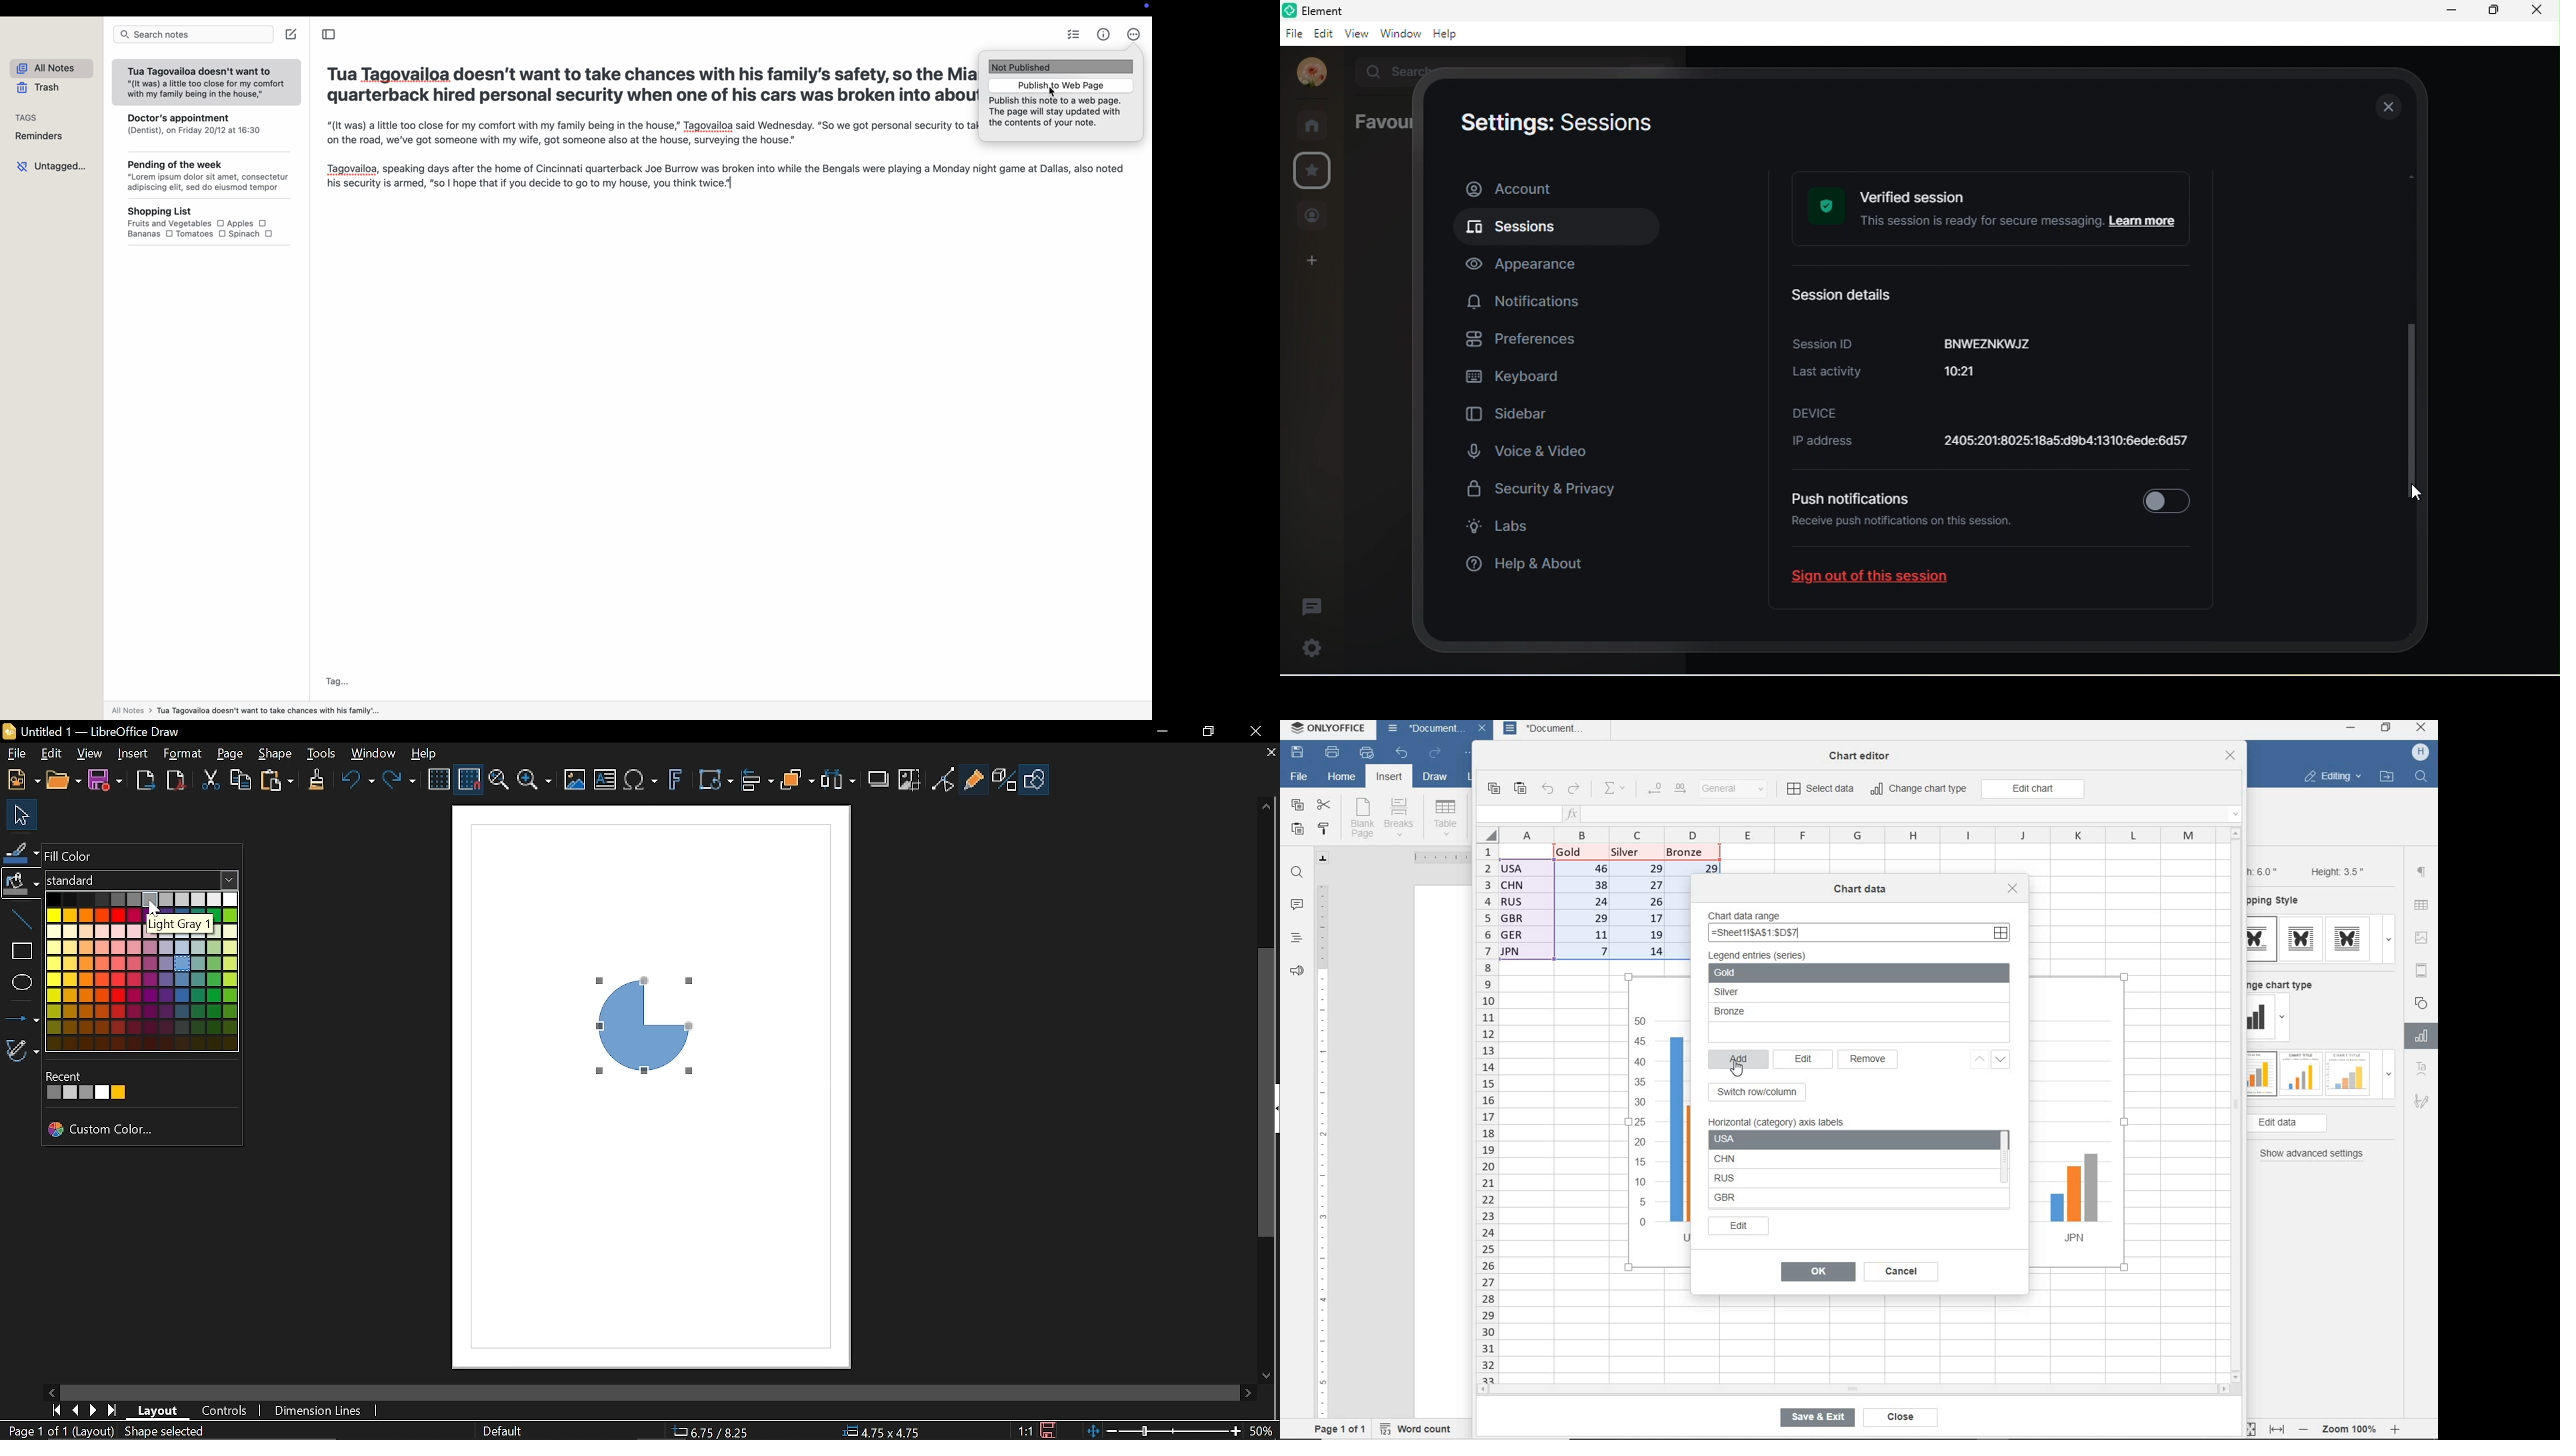  I want to click on Save, so click(107, 779).